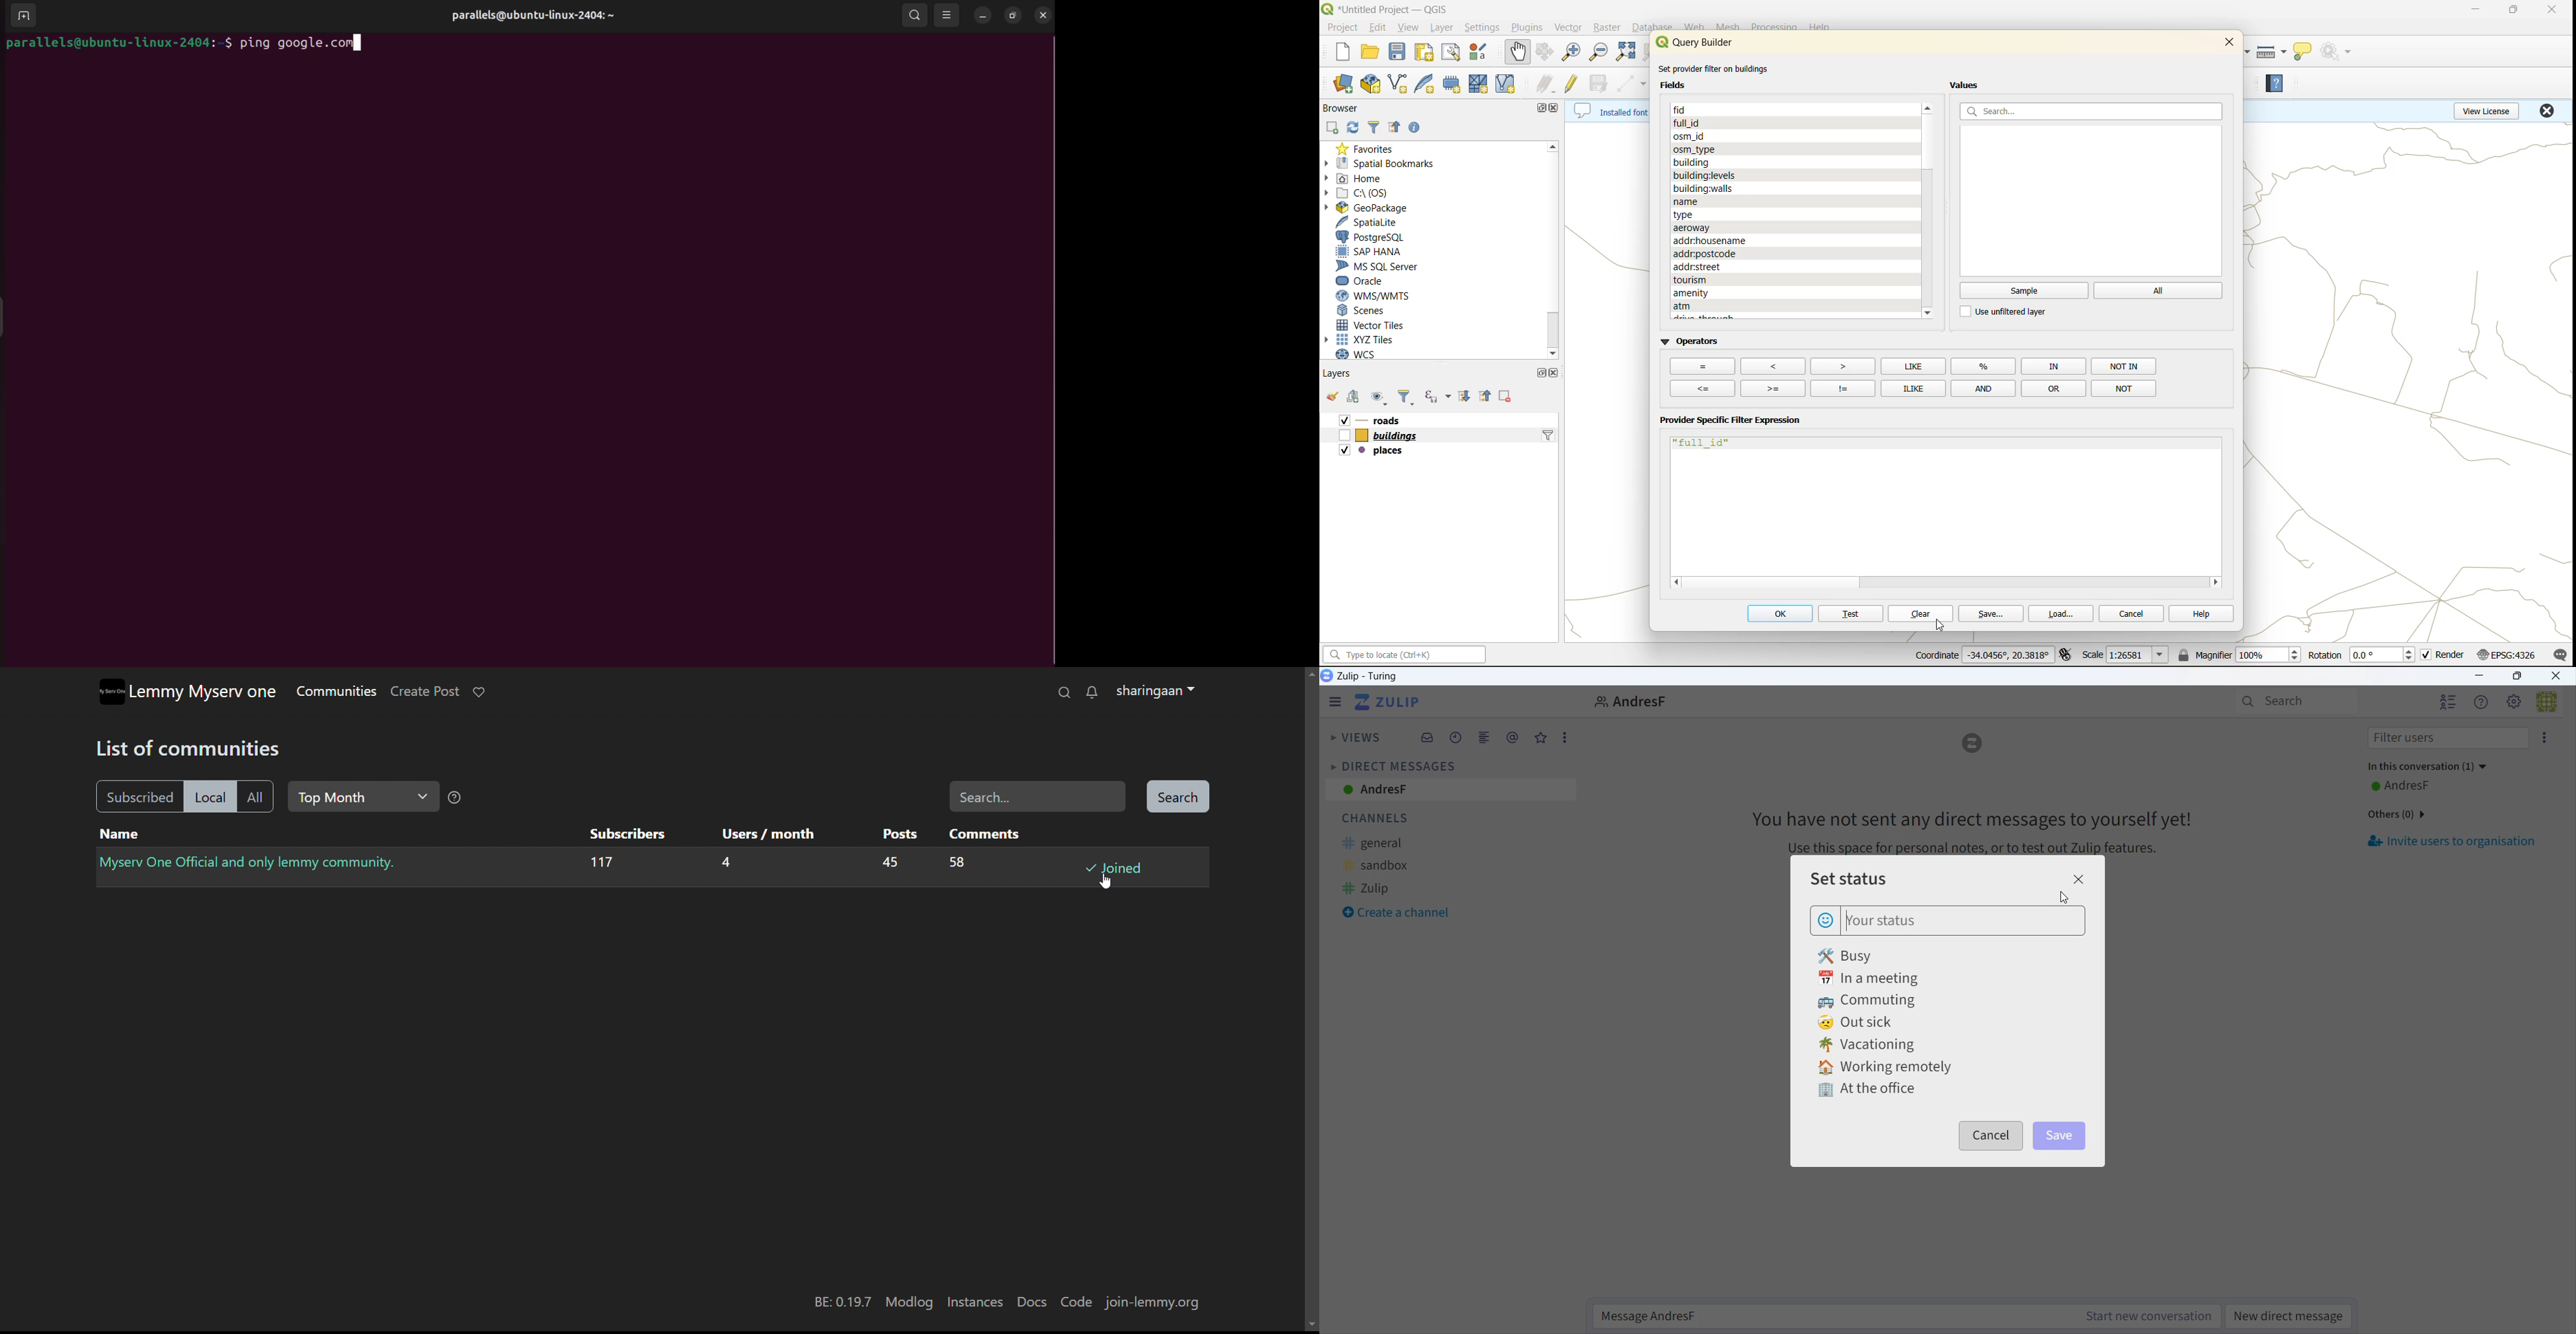  I want to click on sample, so click(2024, 291).